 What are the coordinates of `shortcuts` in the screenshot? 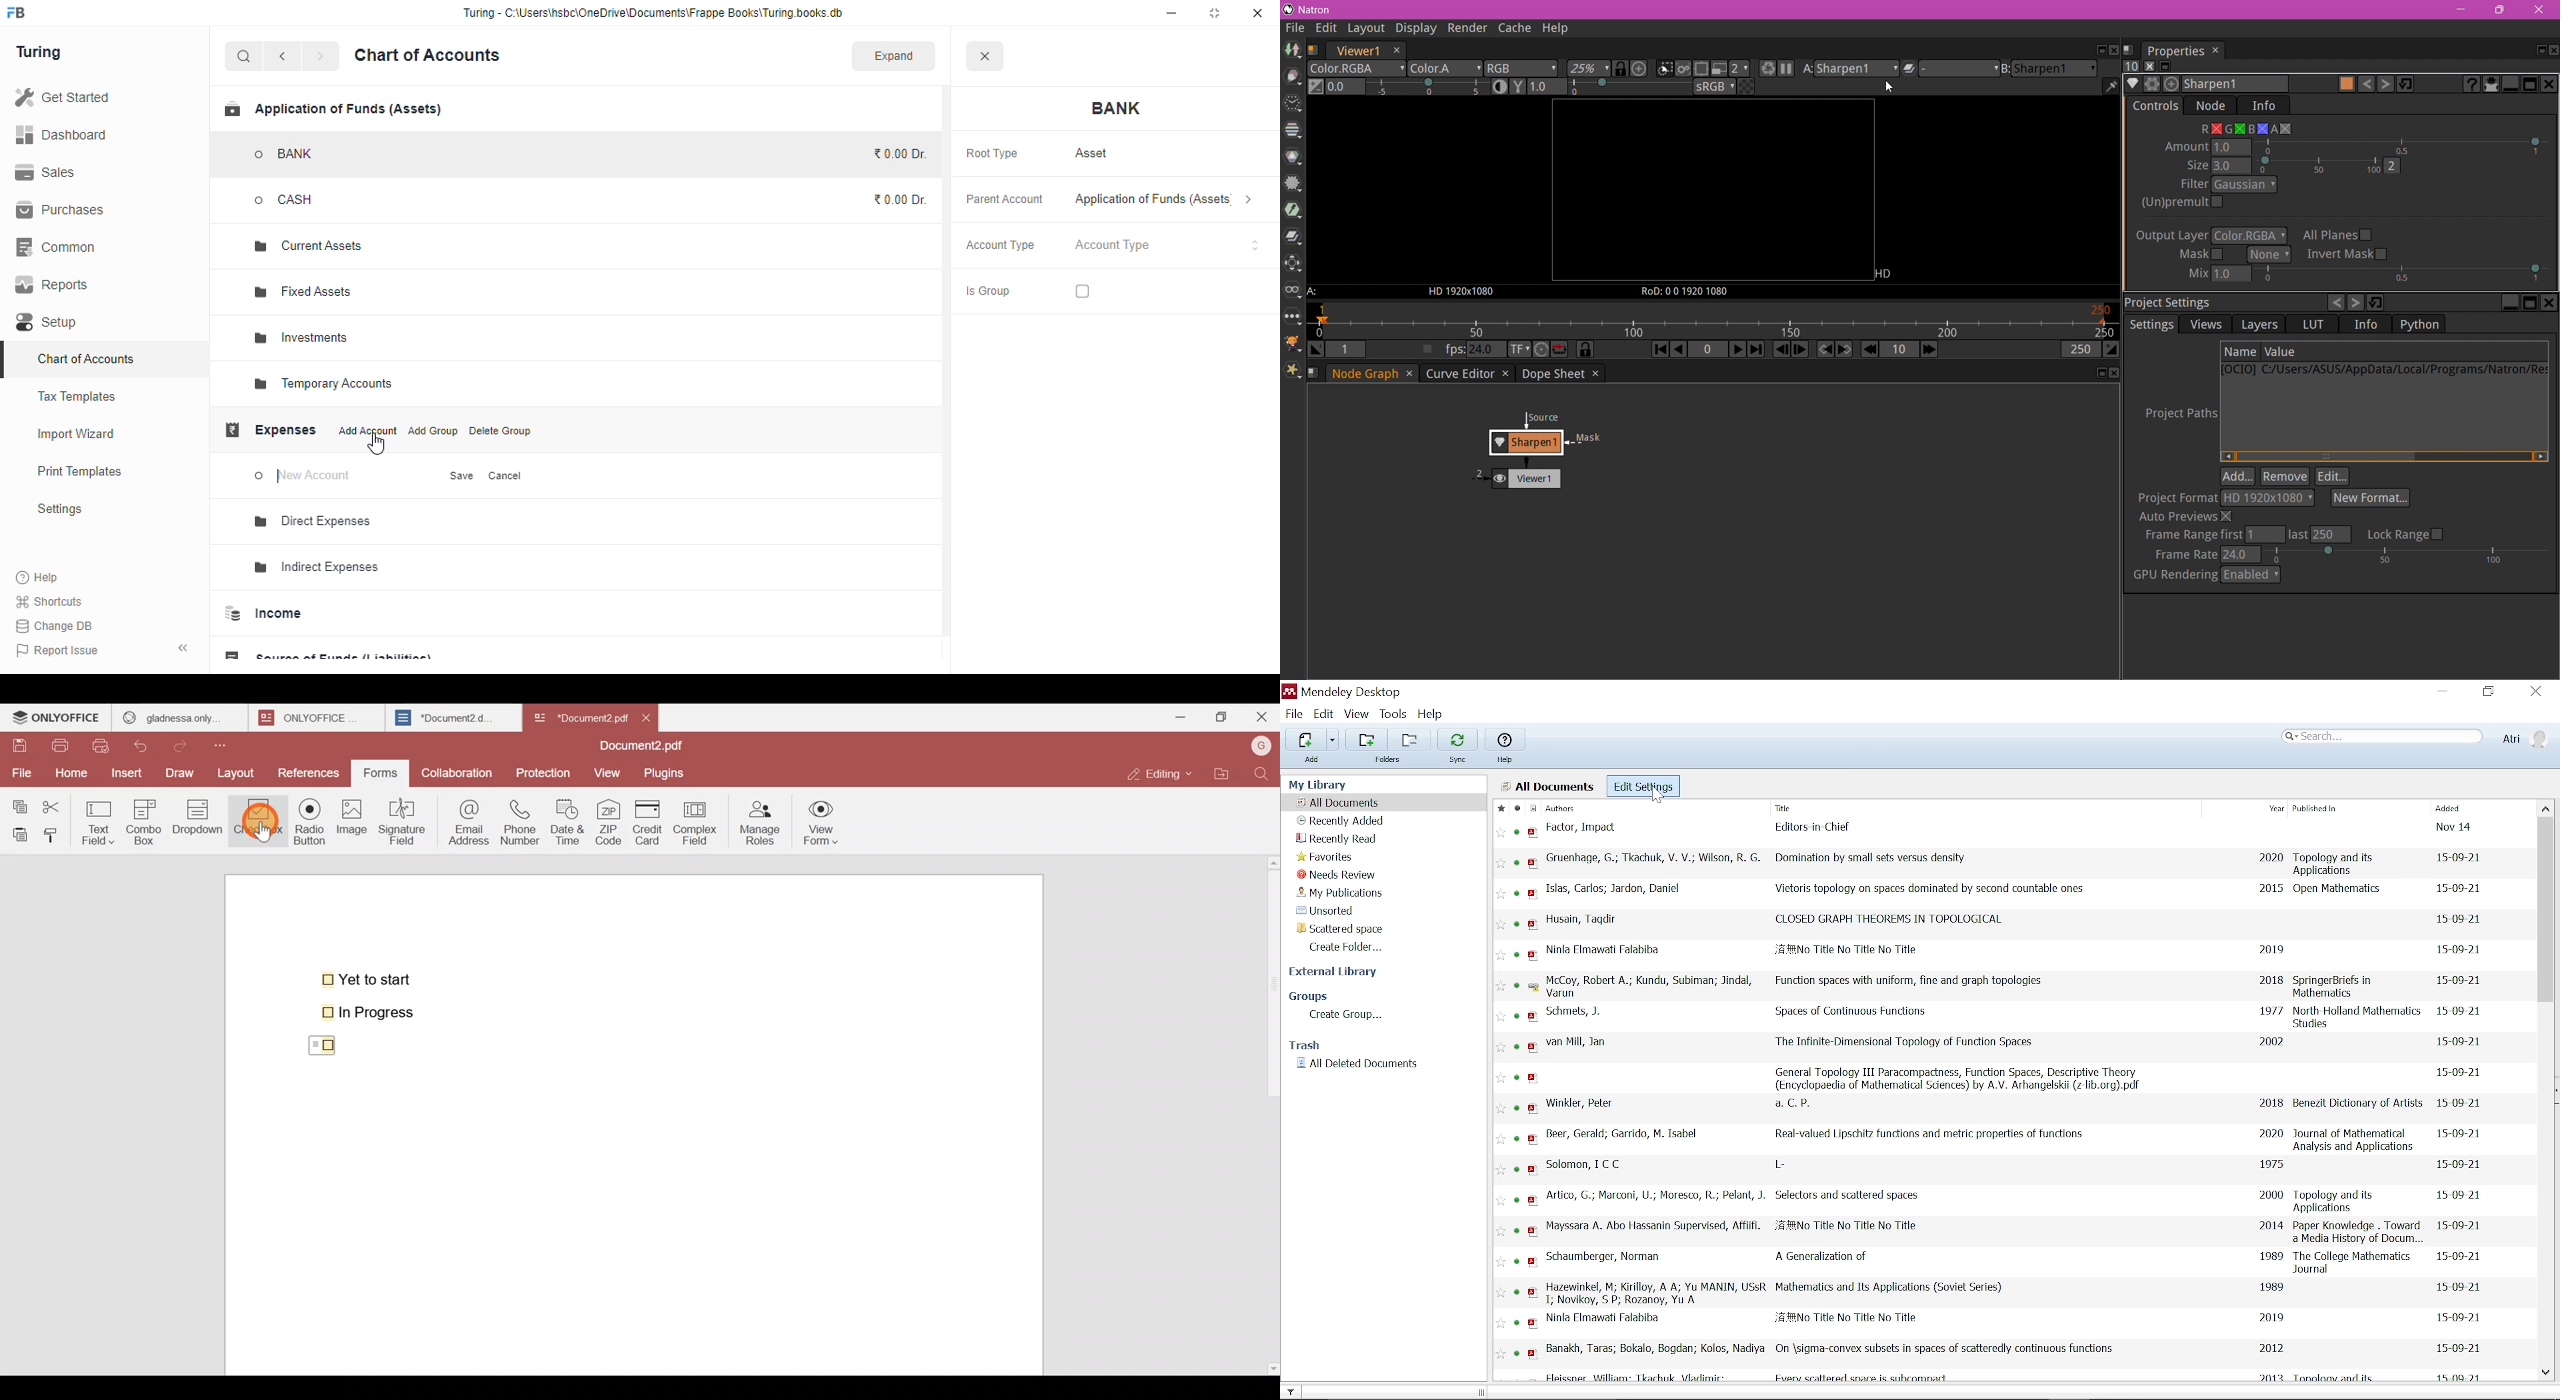 It's located at (50, 602).